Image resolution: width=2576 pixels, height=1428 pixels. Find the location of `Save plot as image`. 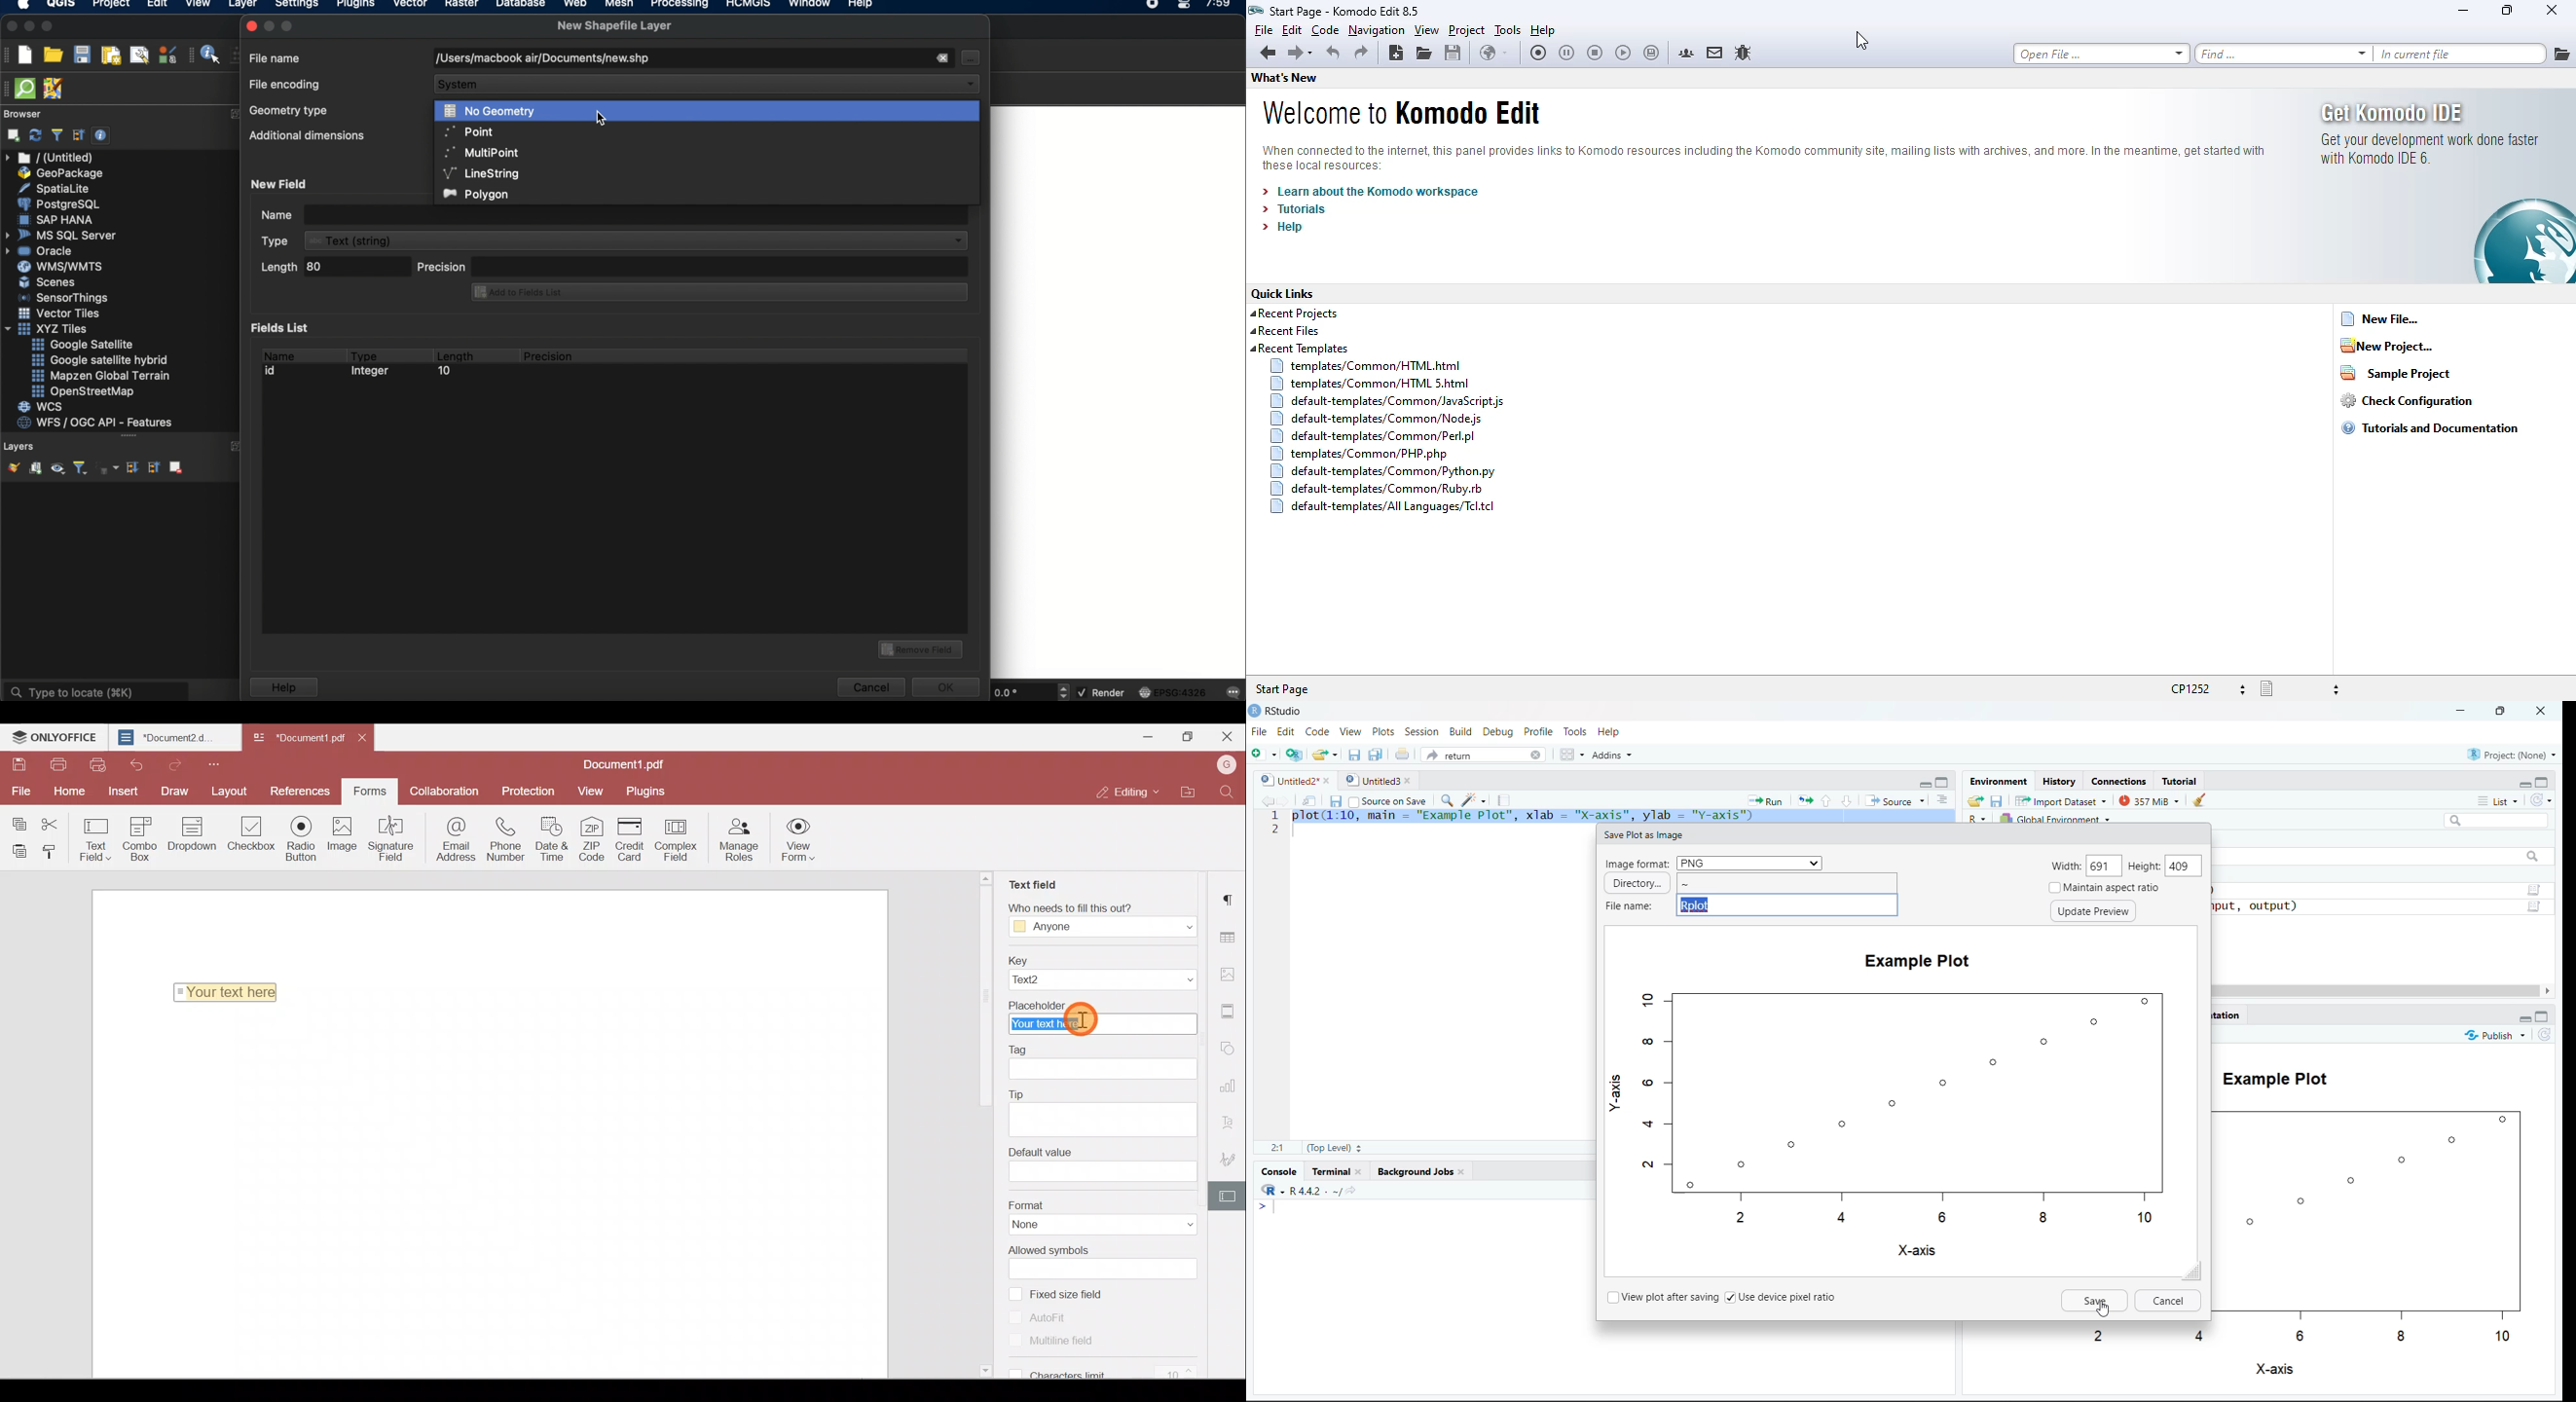

Save plot as image is located at coordinates (1642, 835).